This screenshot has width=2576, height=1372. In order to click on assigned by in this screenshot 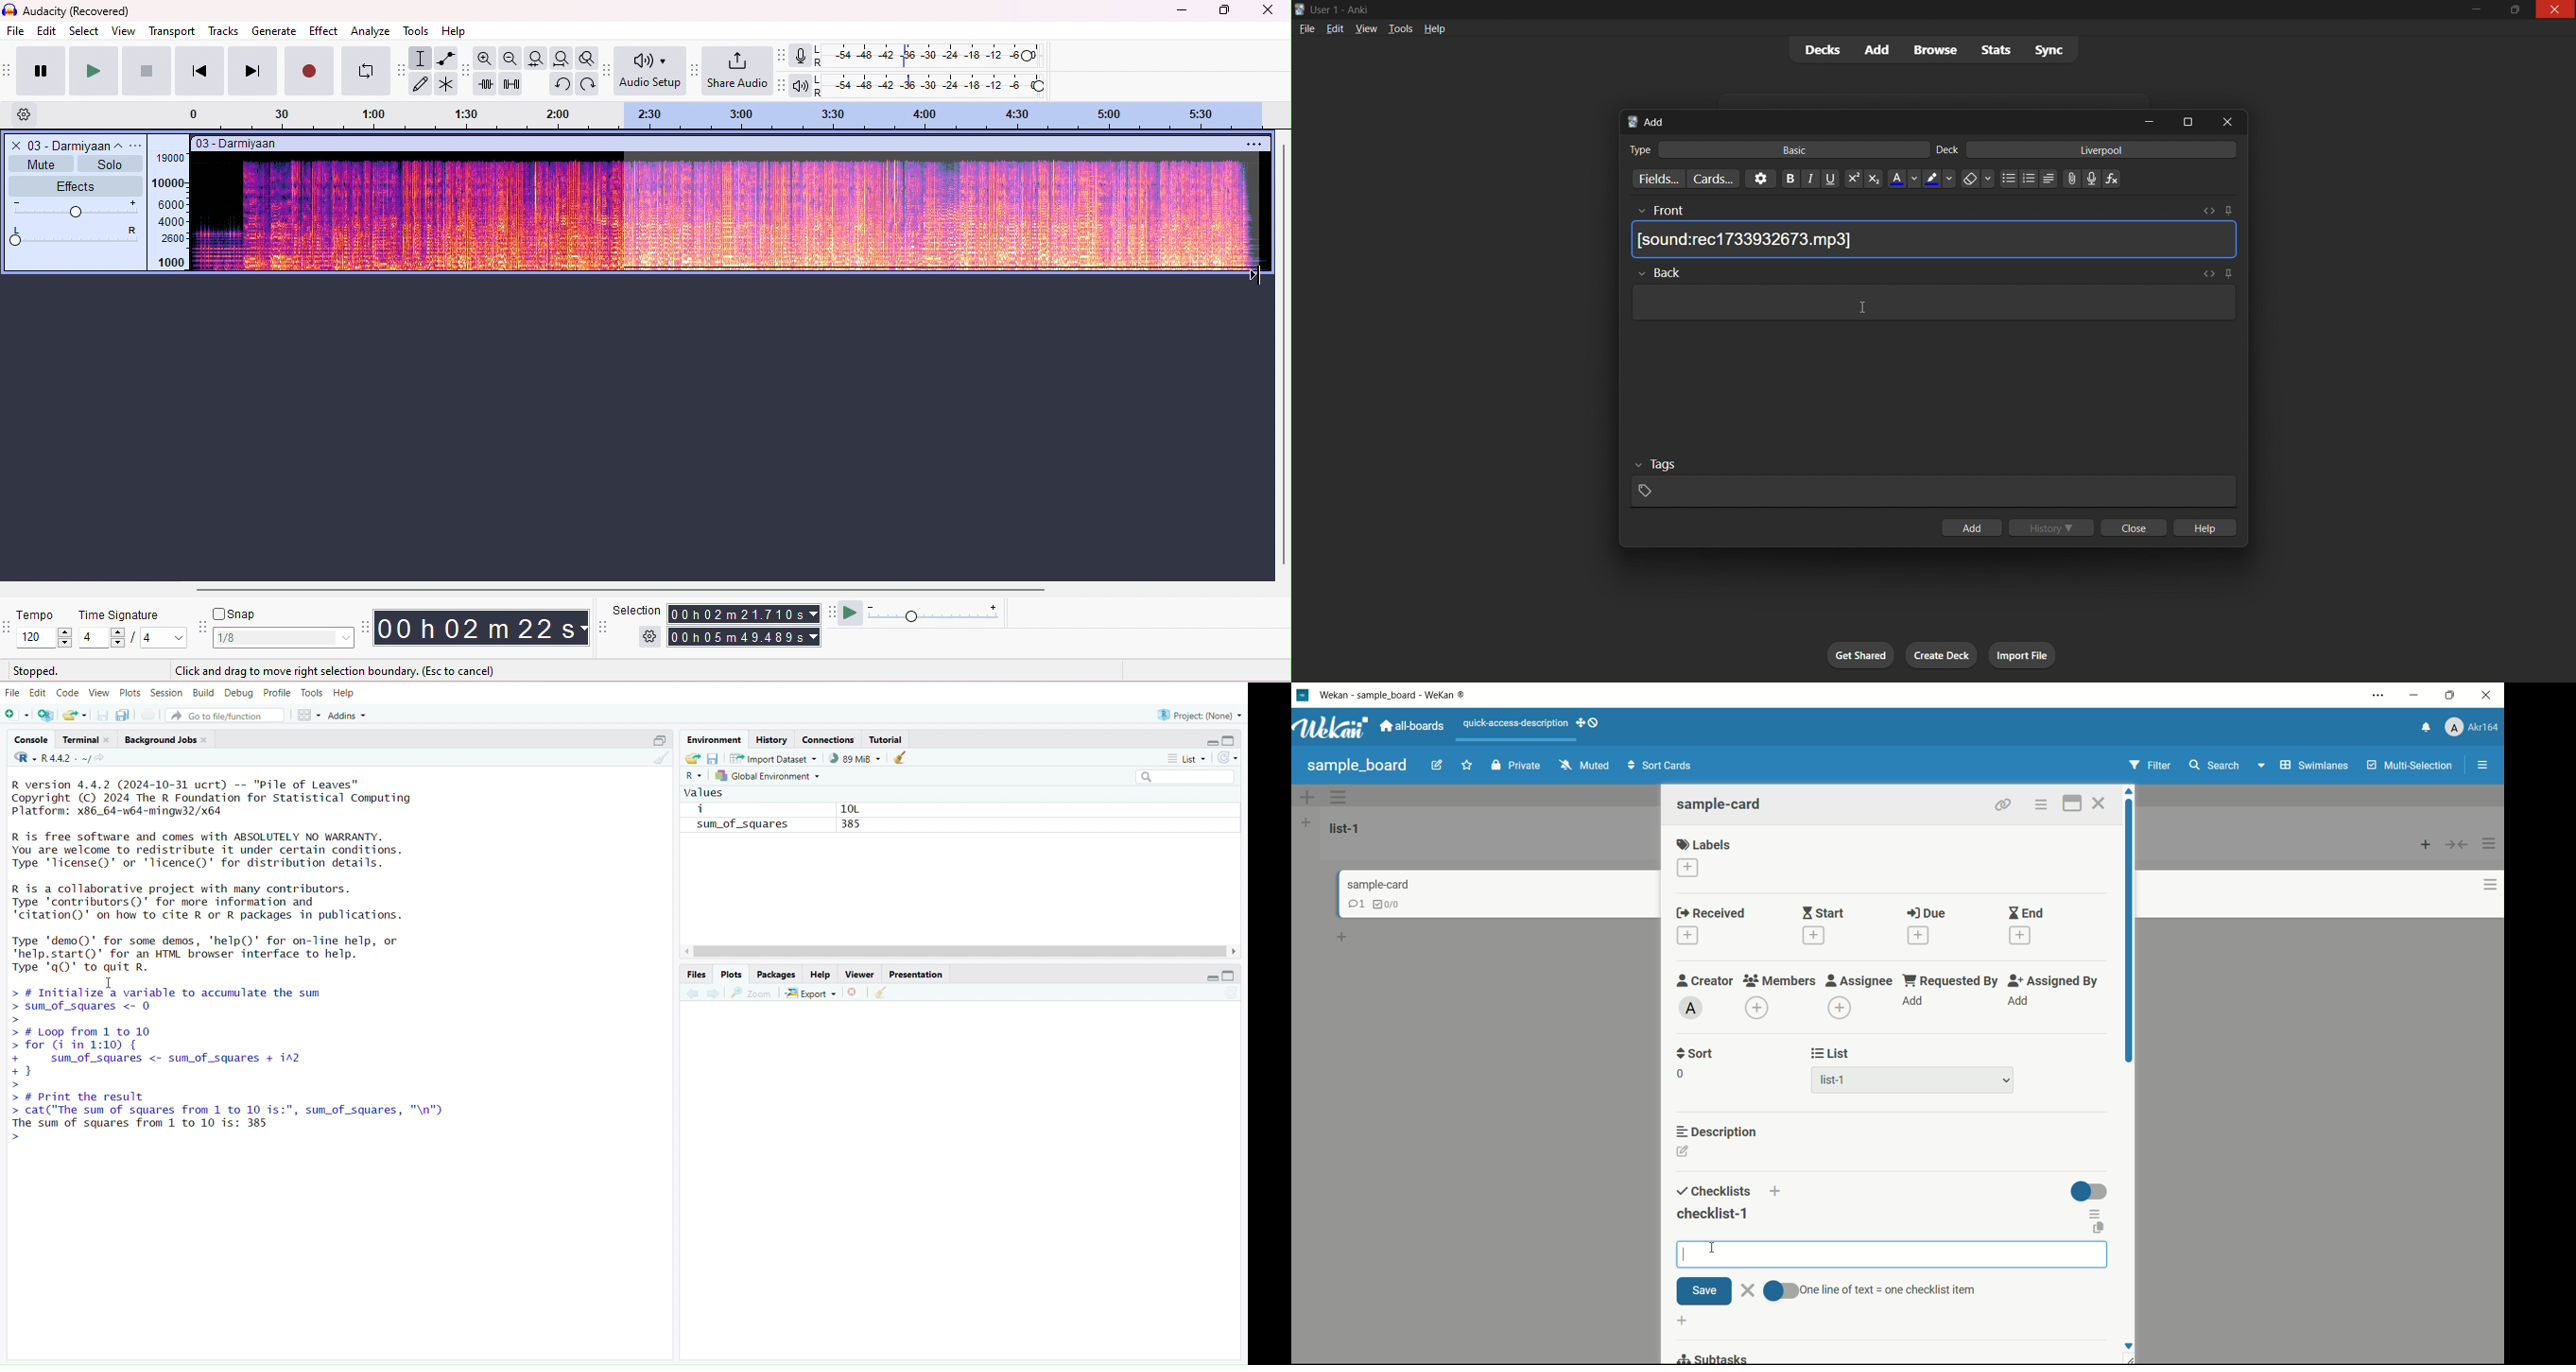, I will do `click(2052, 981)`.